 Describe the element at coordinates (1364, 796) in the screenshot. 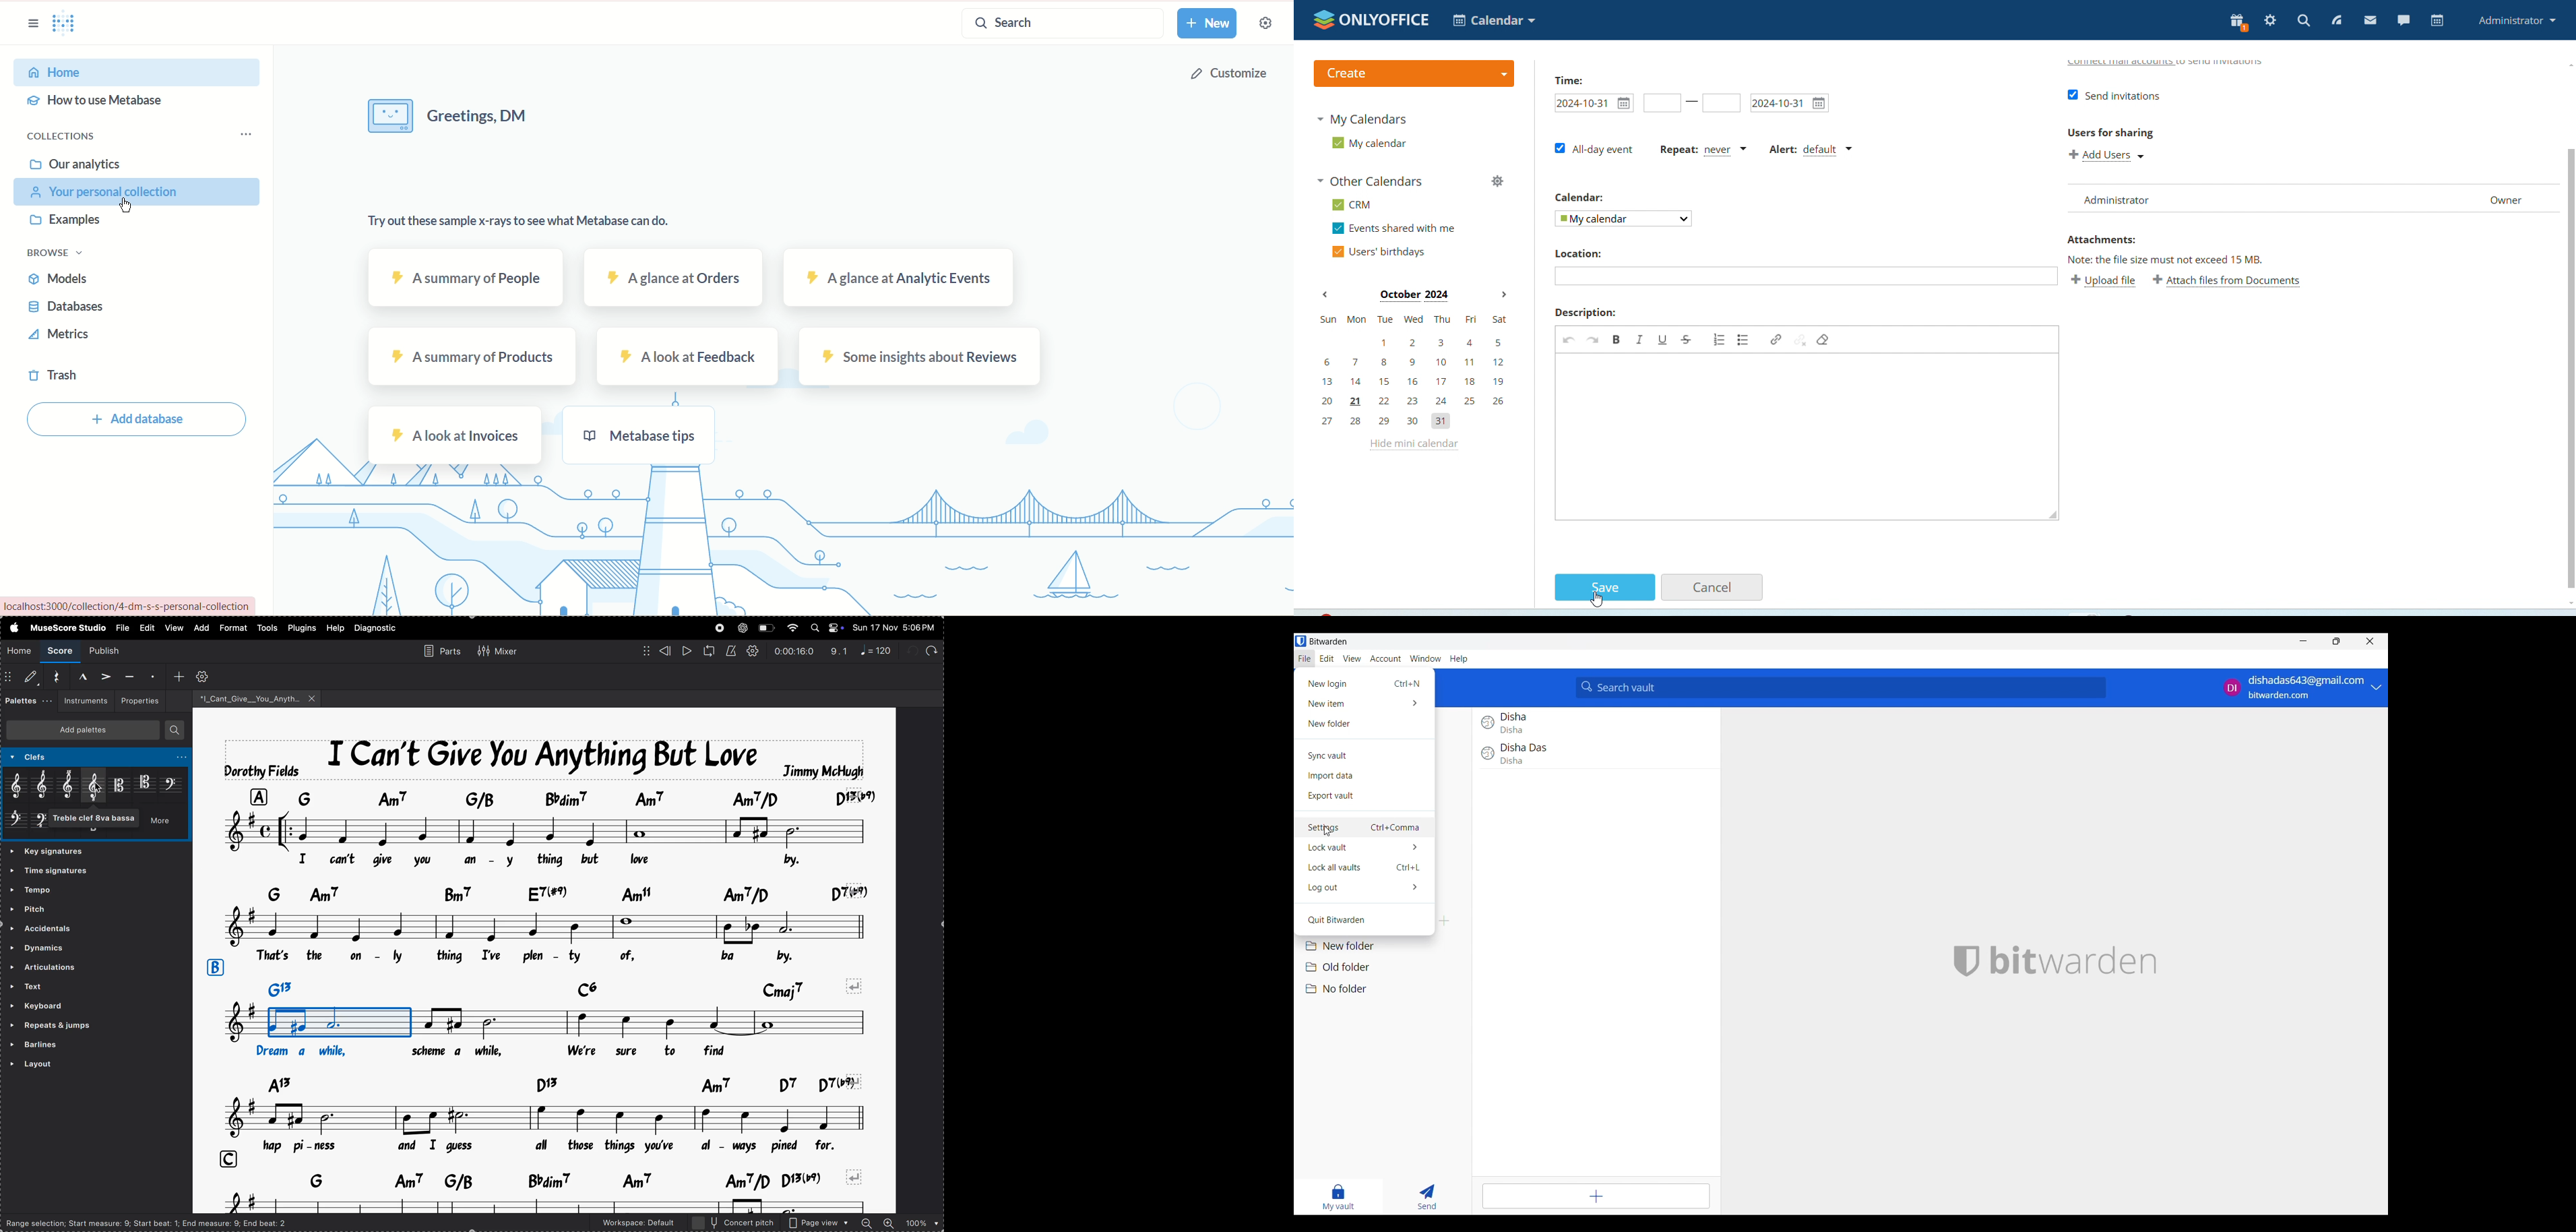

I see `Export vault` at that location.